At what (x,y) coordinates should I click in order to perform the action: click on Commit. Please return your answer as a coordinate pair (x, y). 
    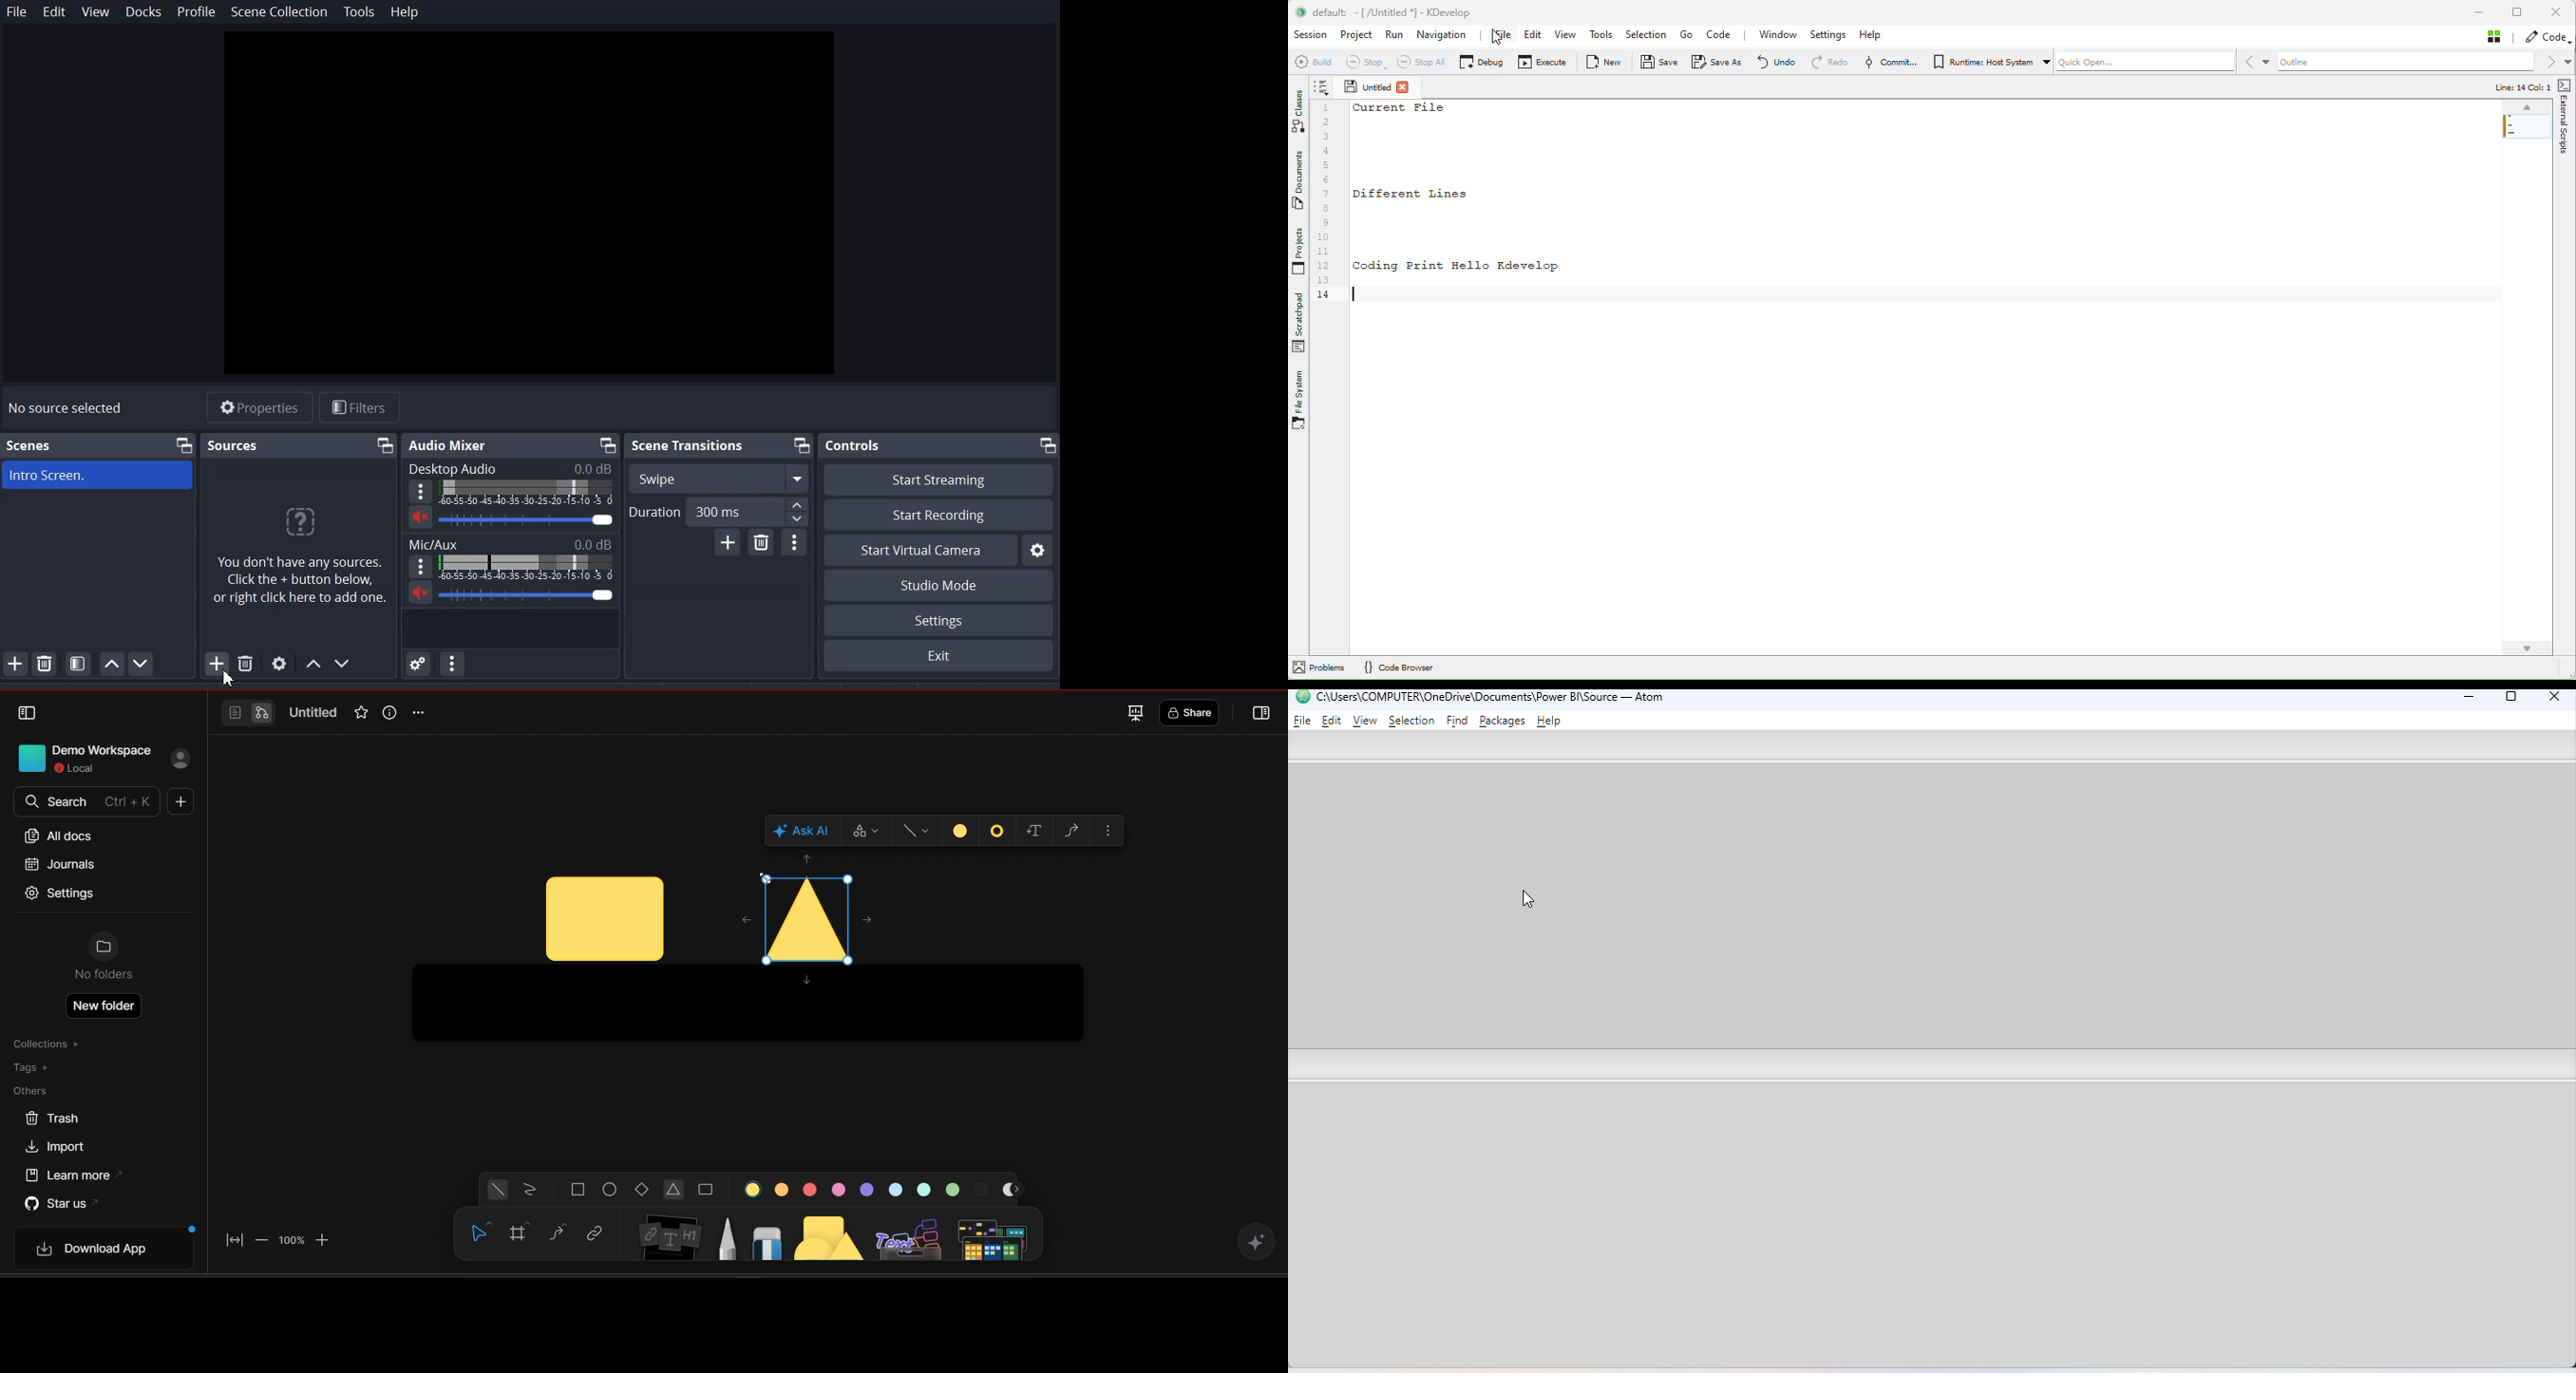
    Looking at the image, I should click on (1886, 63).